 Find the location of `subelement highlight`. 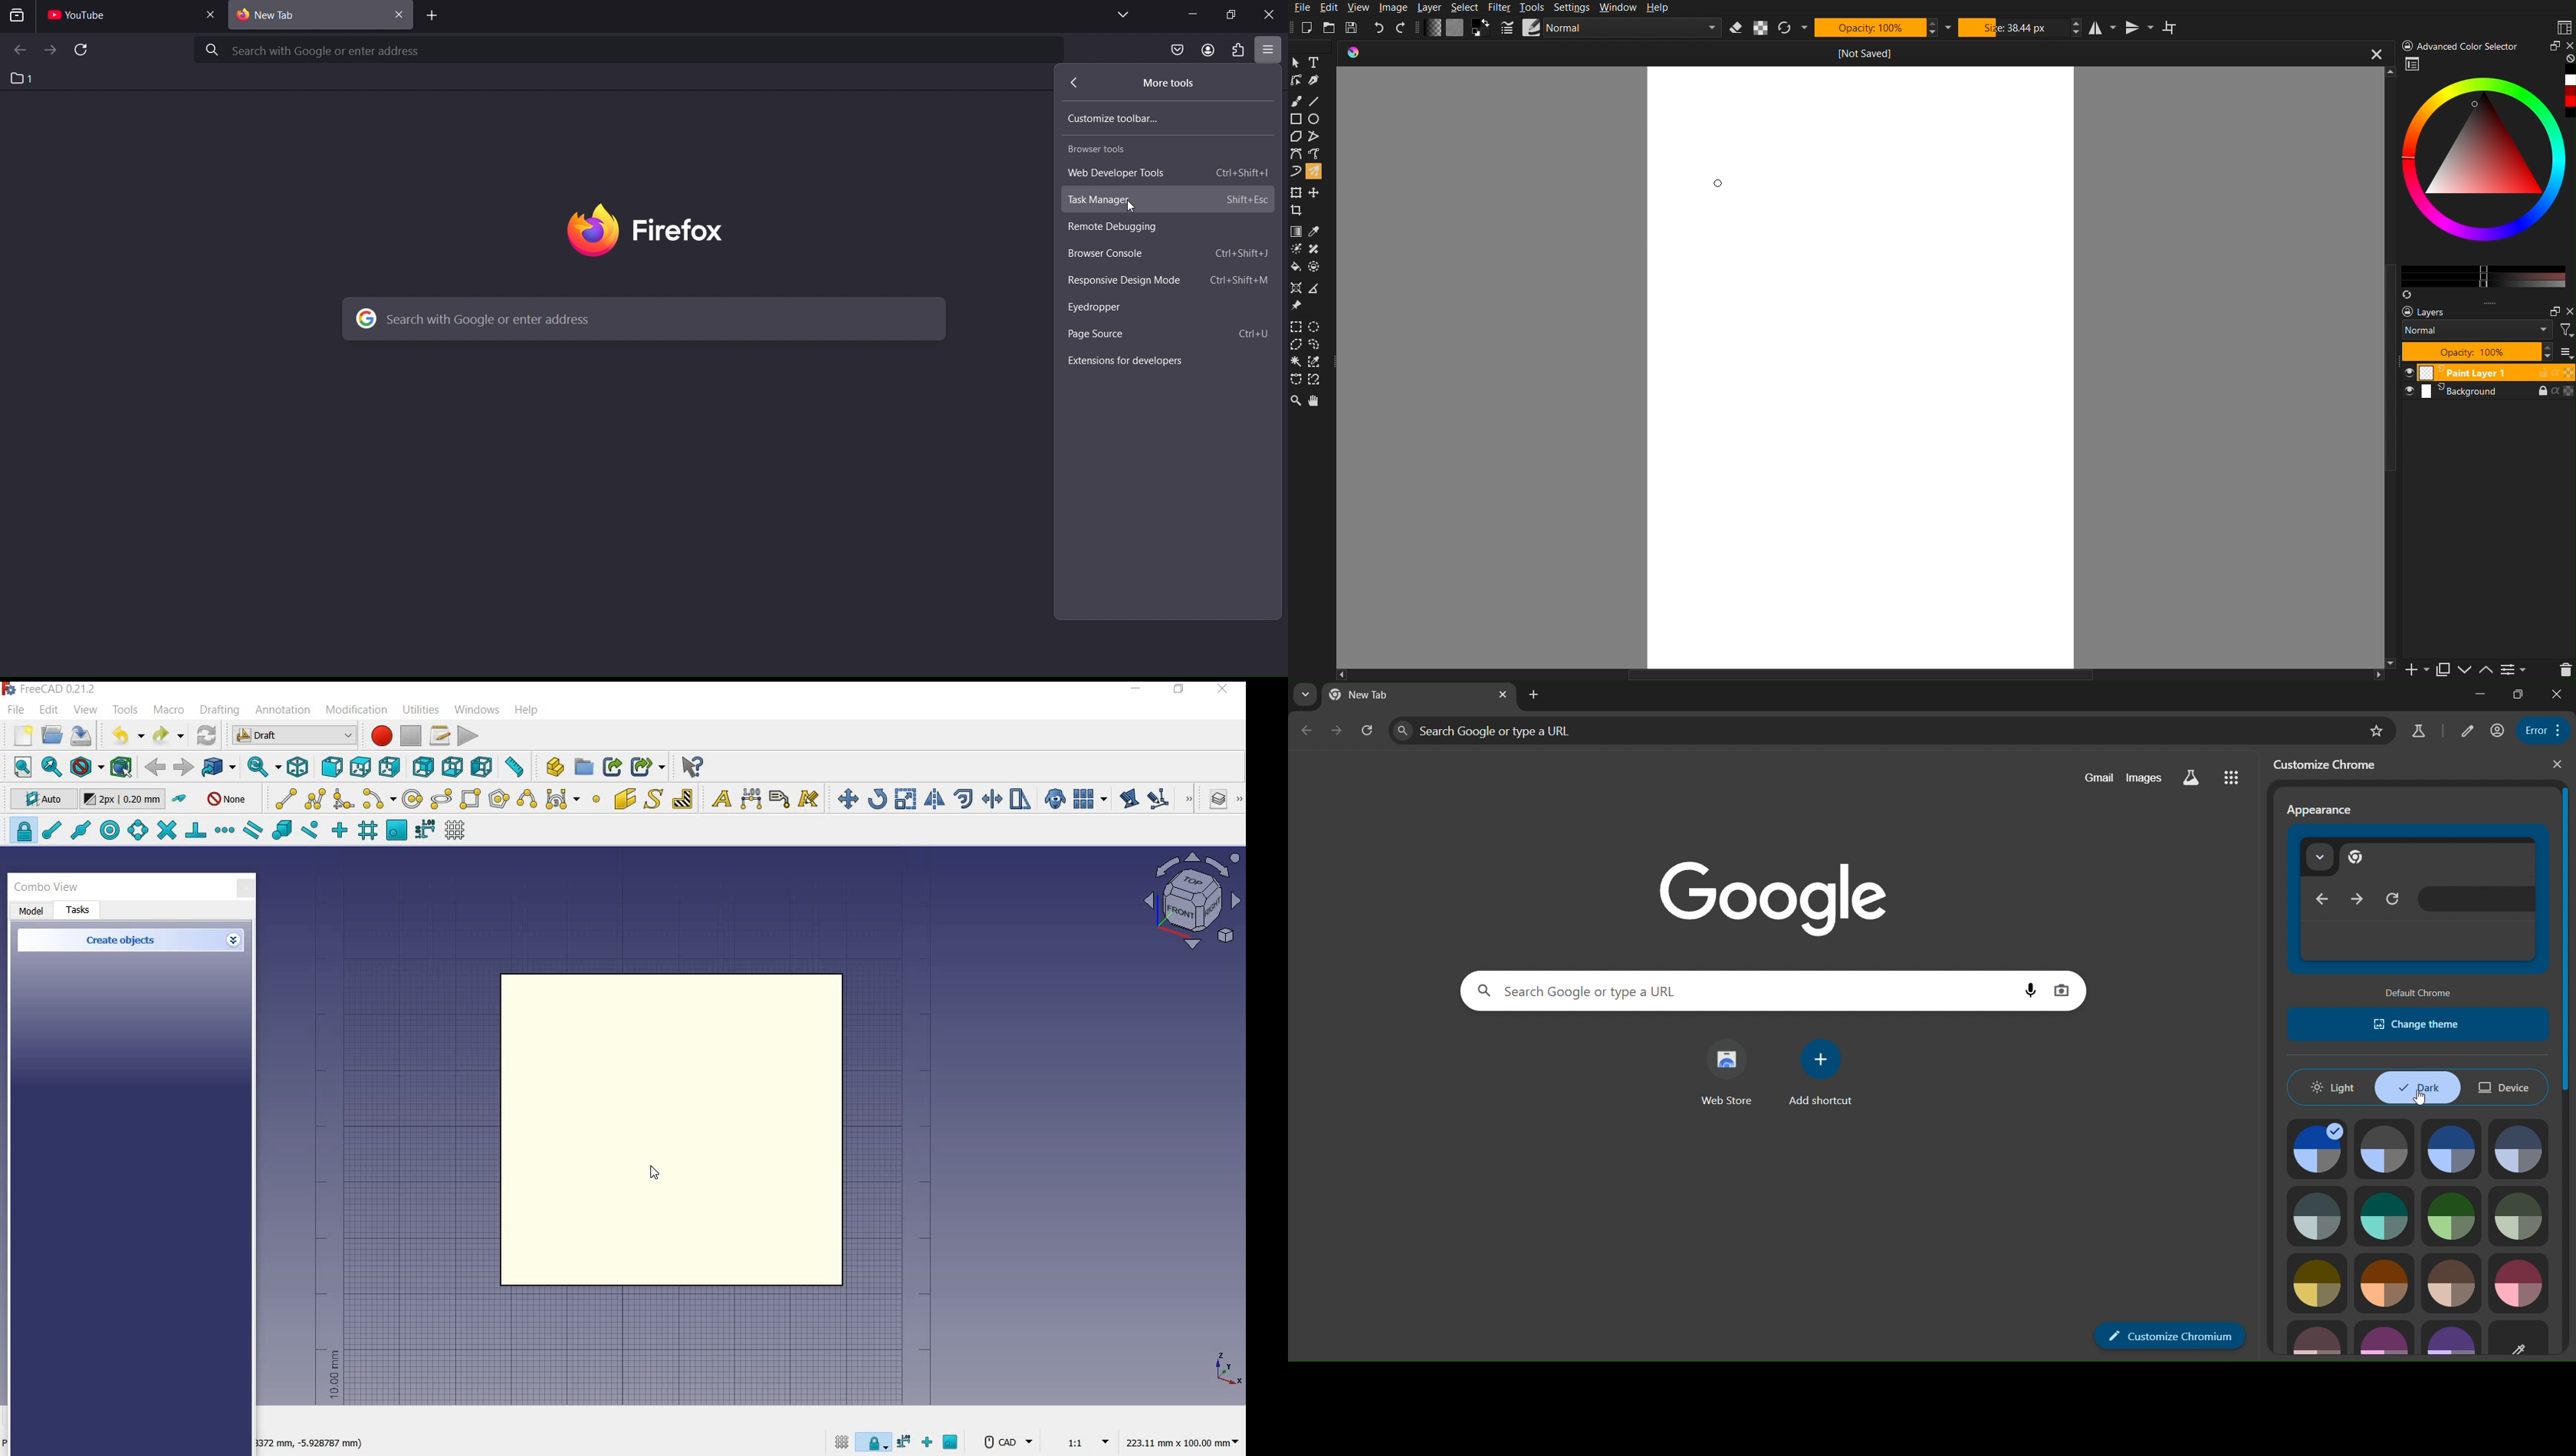

subelement highlight is located at coordinates (1169, 799).